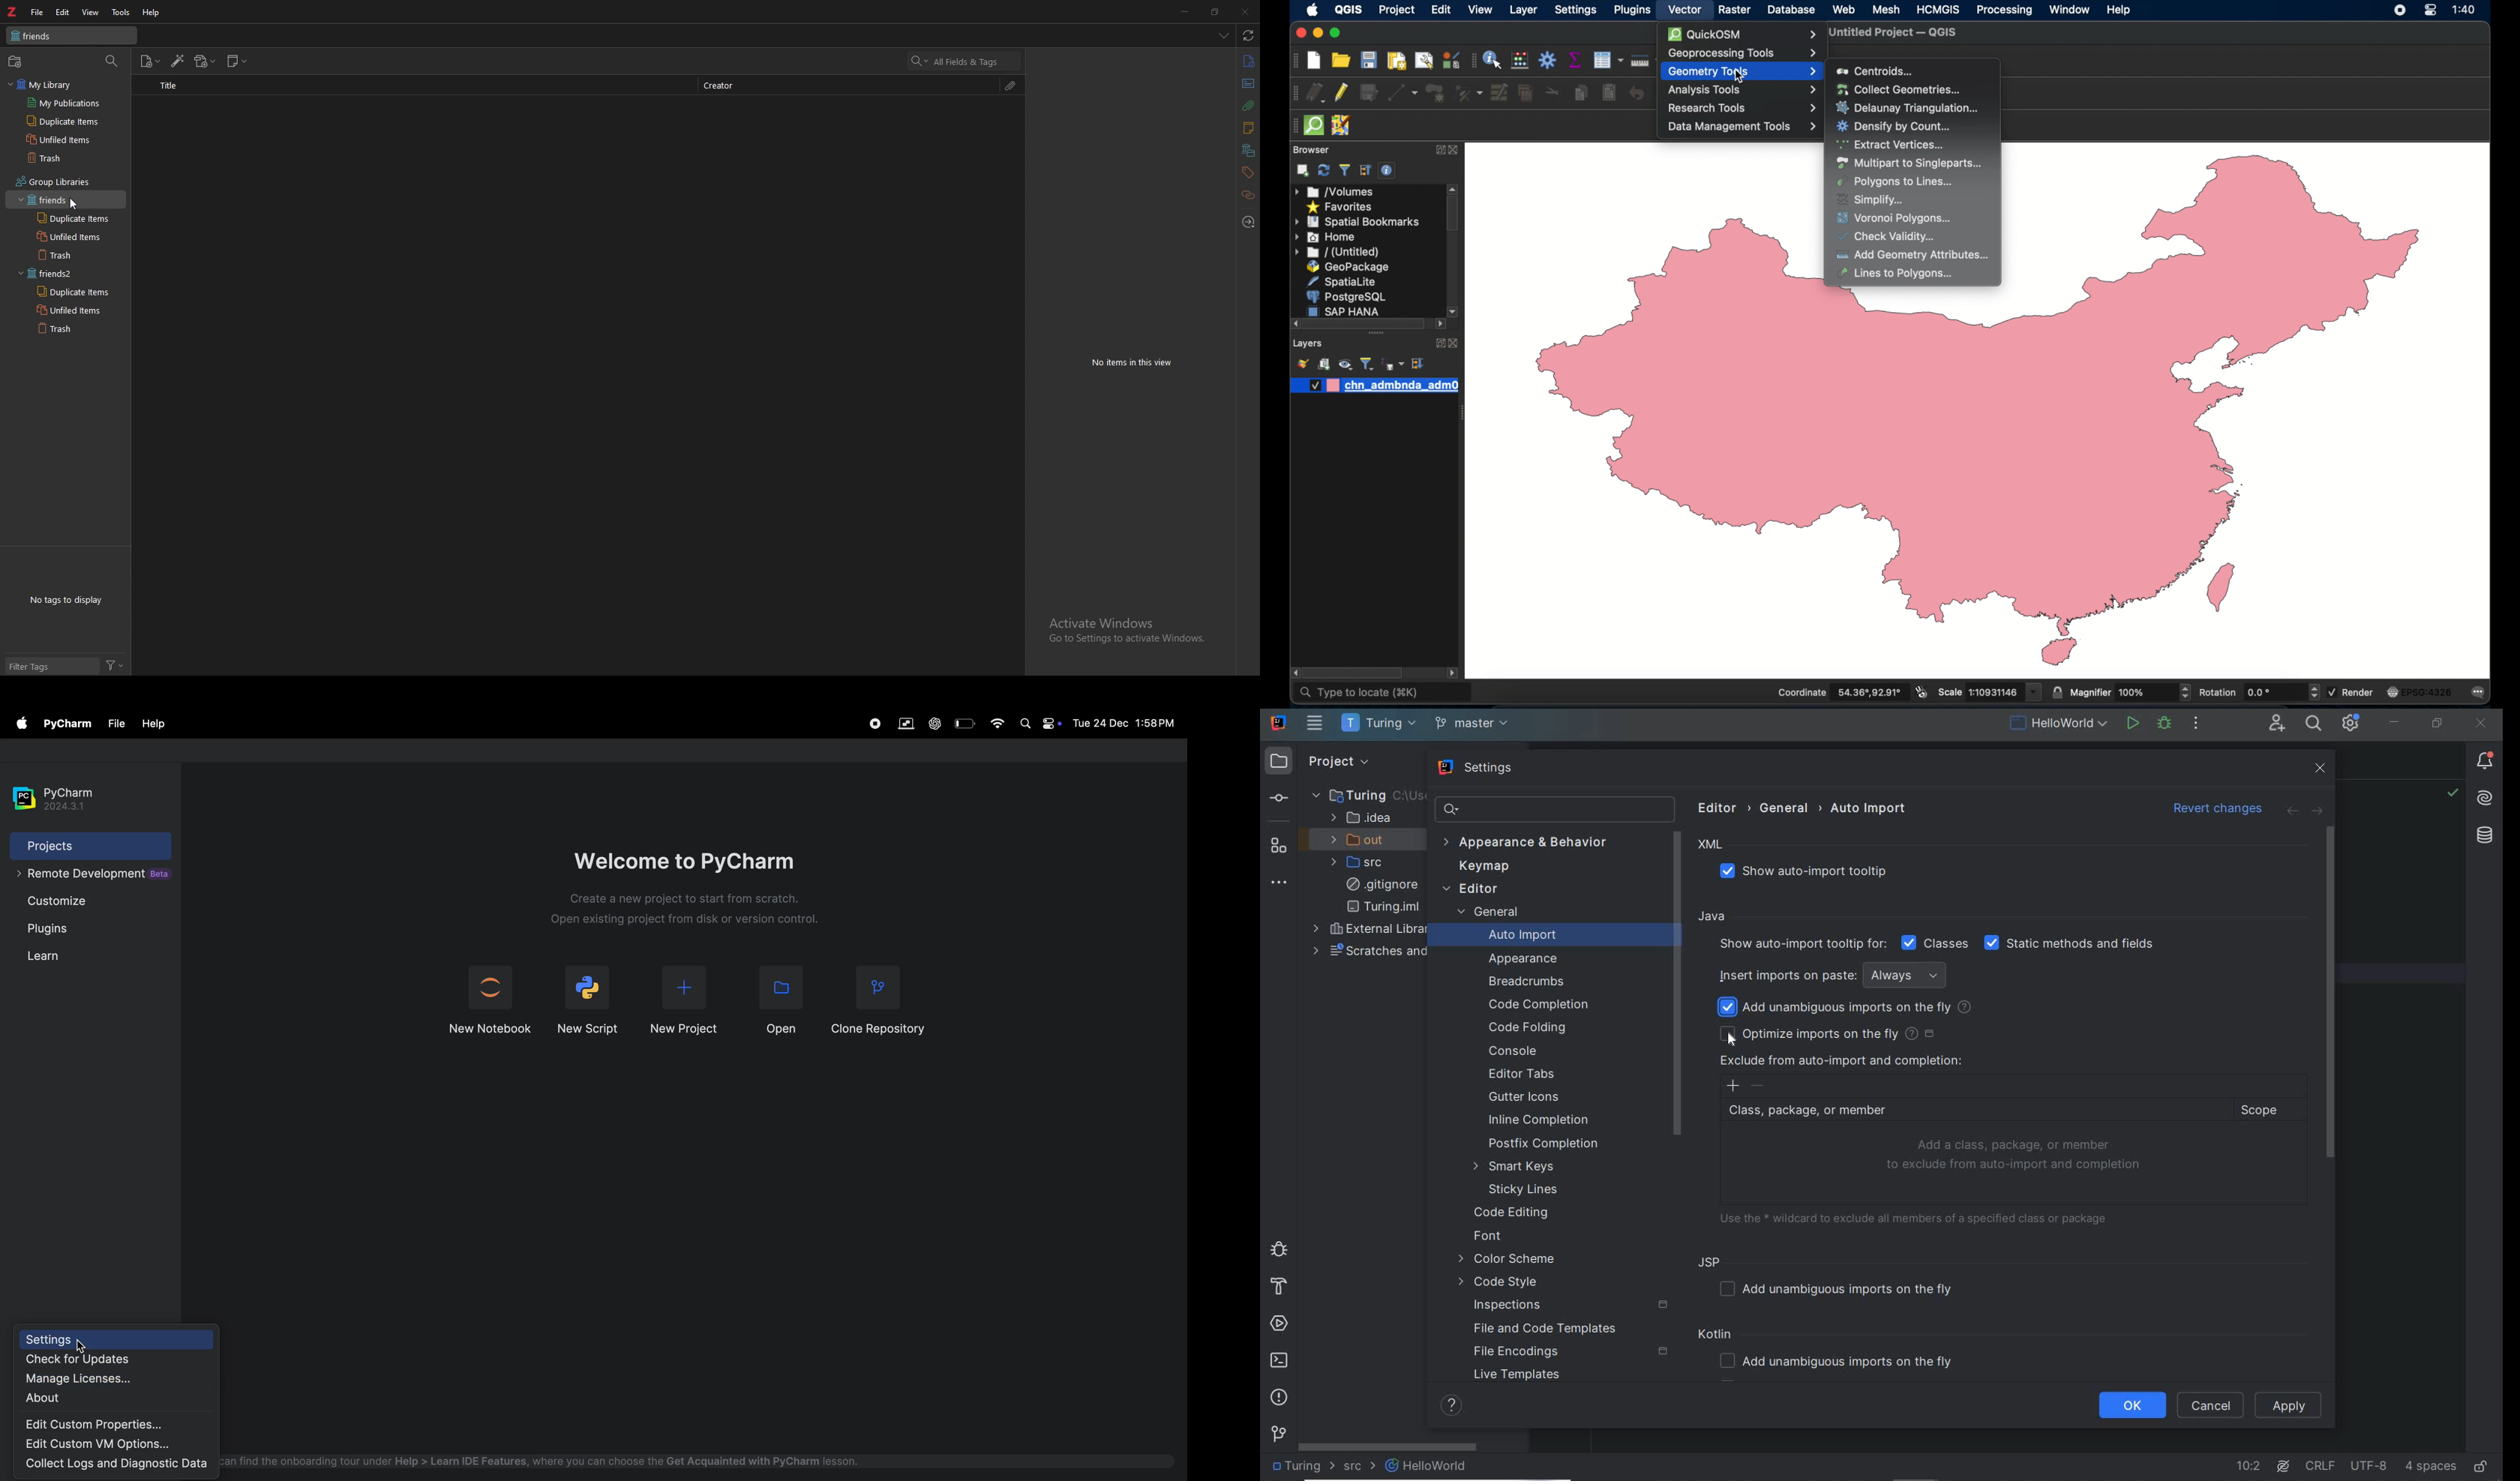 The width and height of the screenshot is (2520, 1484). Describe the element at coordinates (1340, 60) in the screenshot. I see `open project` at that location.